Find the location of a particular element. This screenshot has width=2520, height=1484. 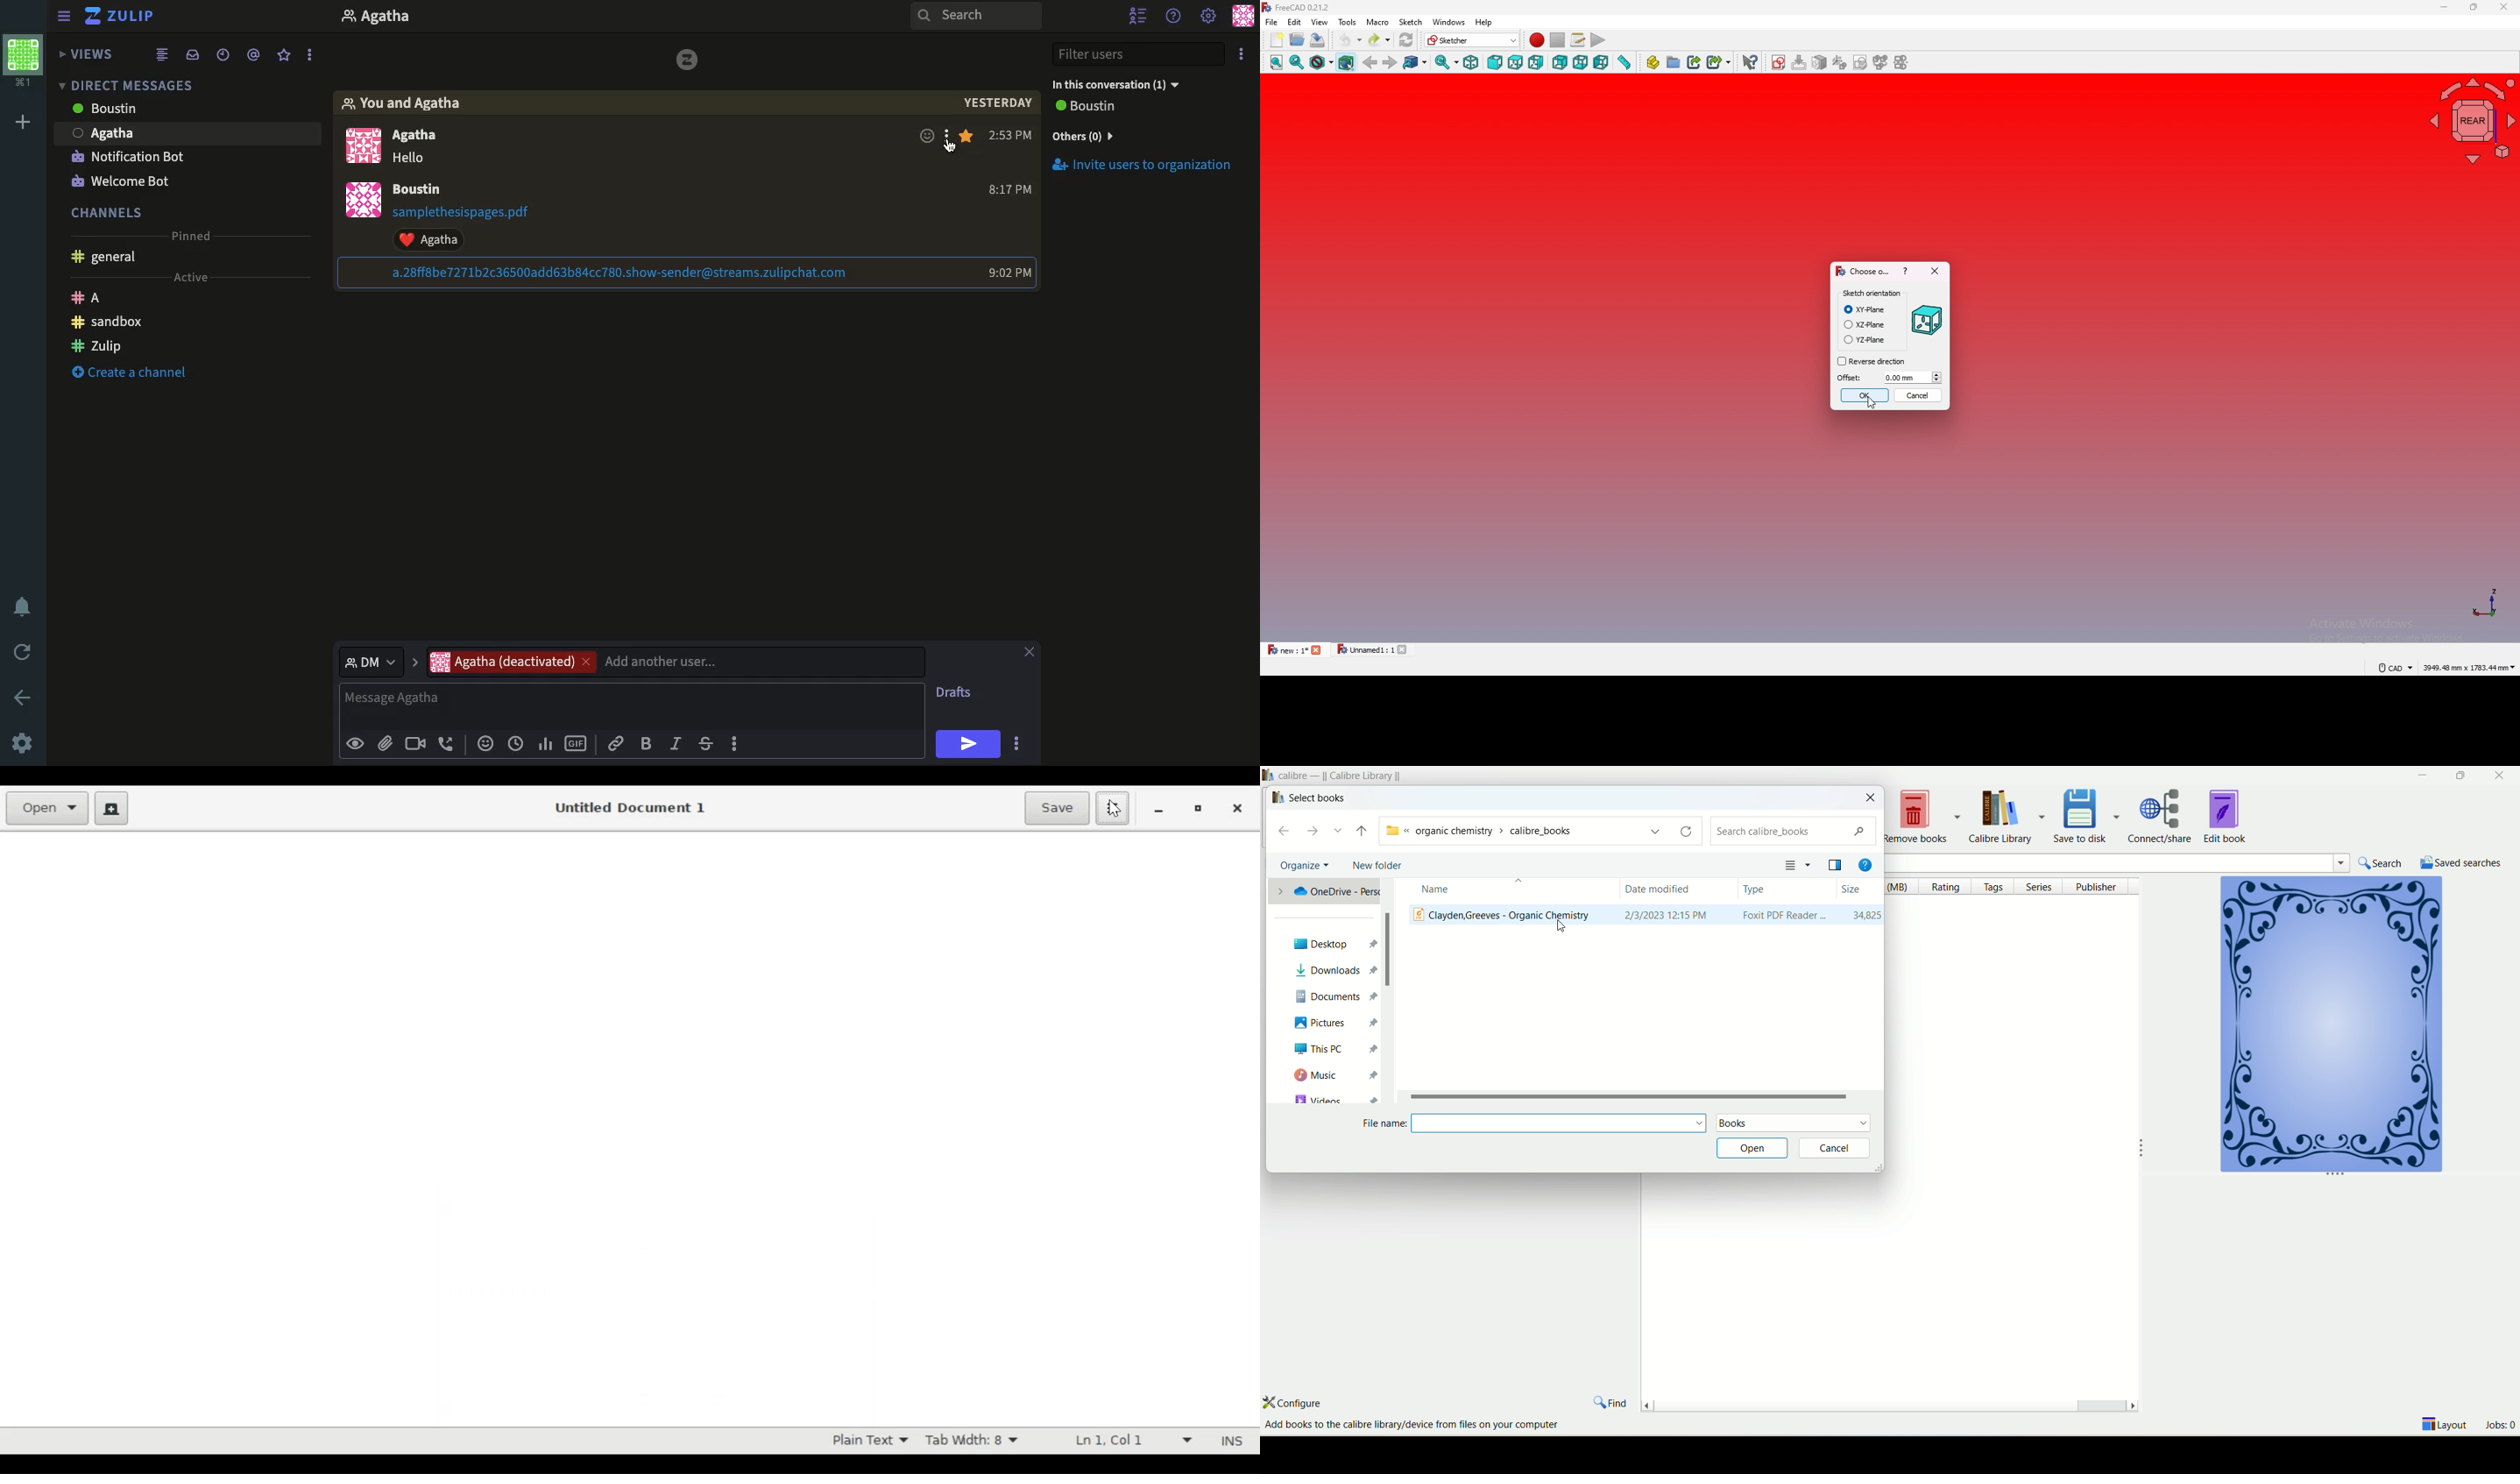

Pinned is located at coordinates (196, 237).